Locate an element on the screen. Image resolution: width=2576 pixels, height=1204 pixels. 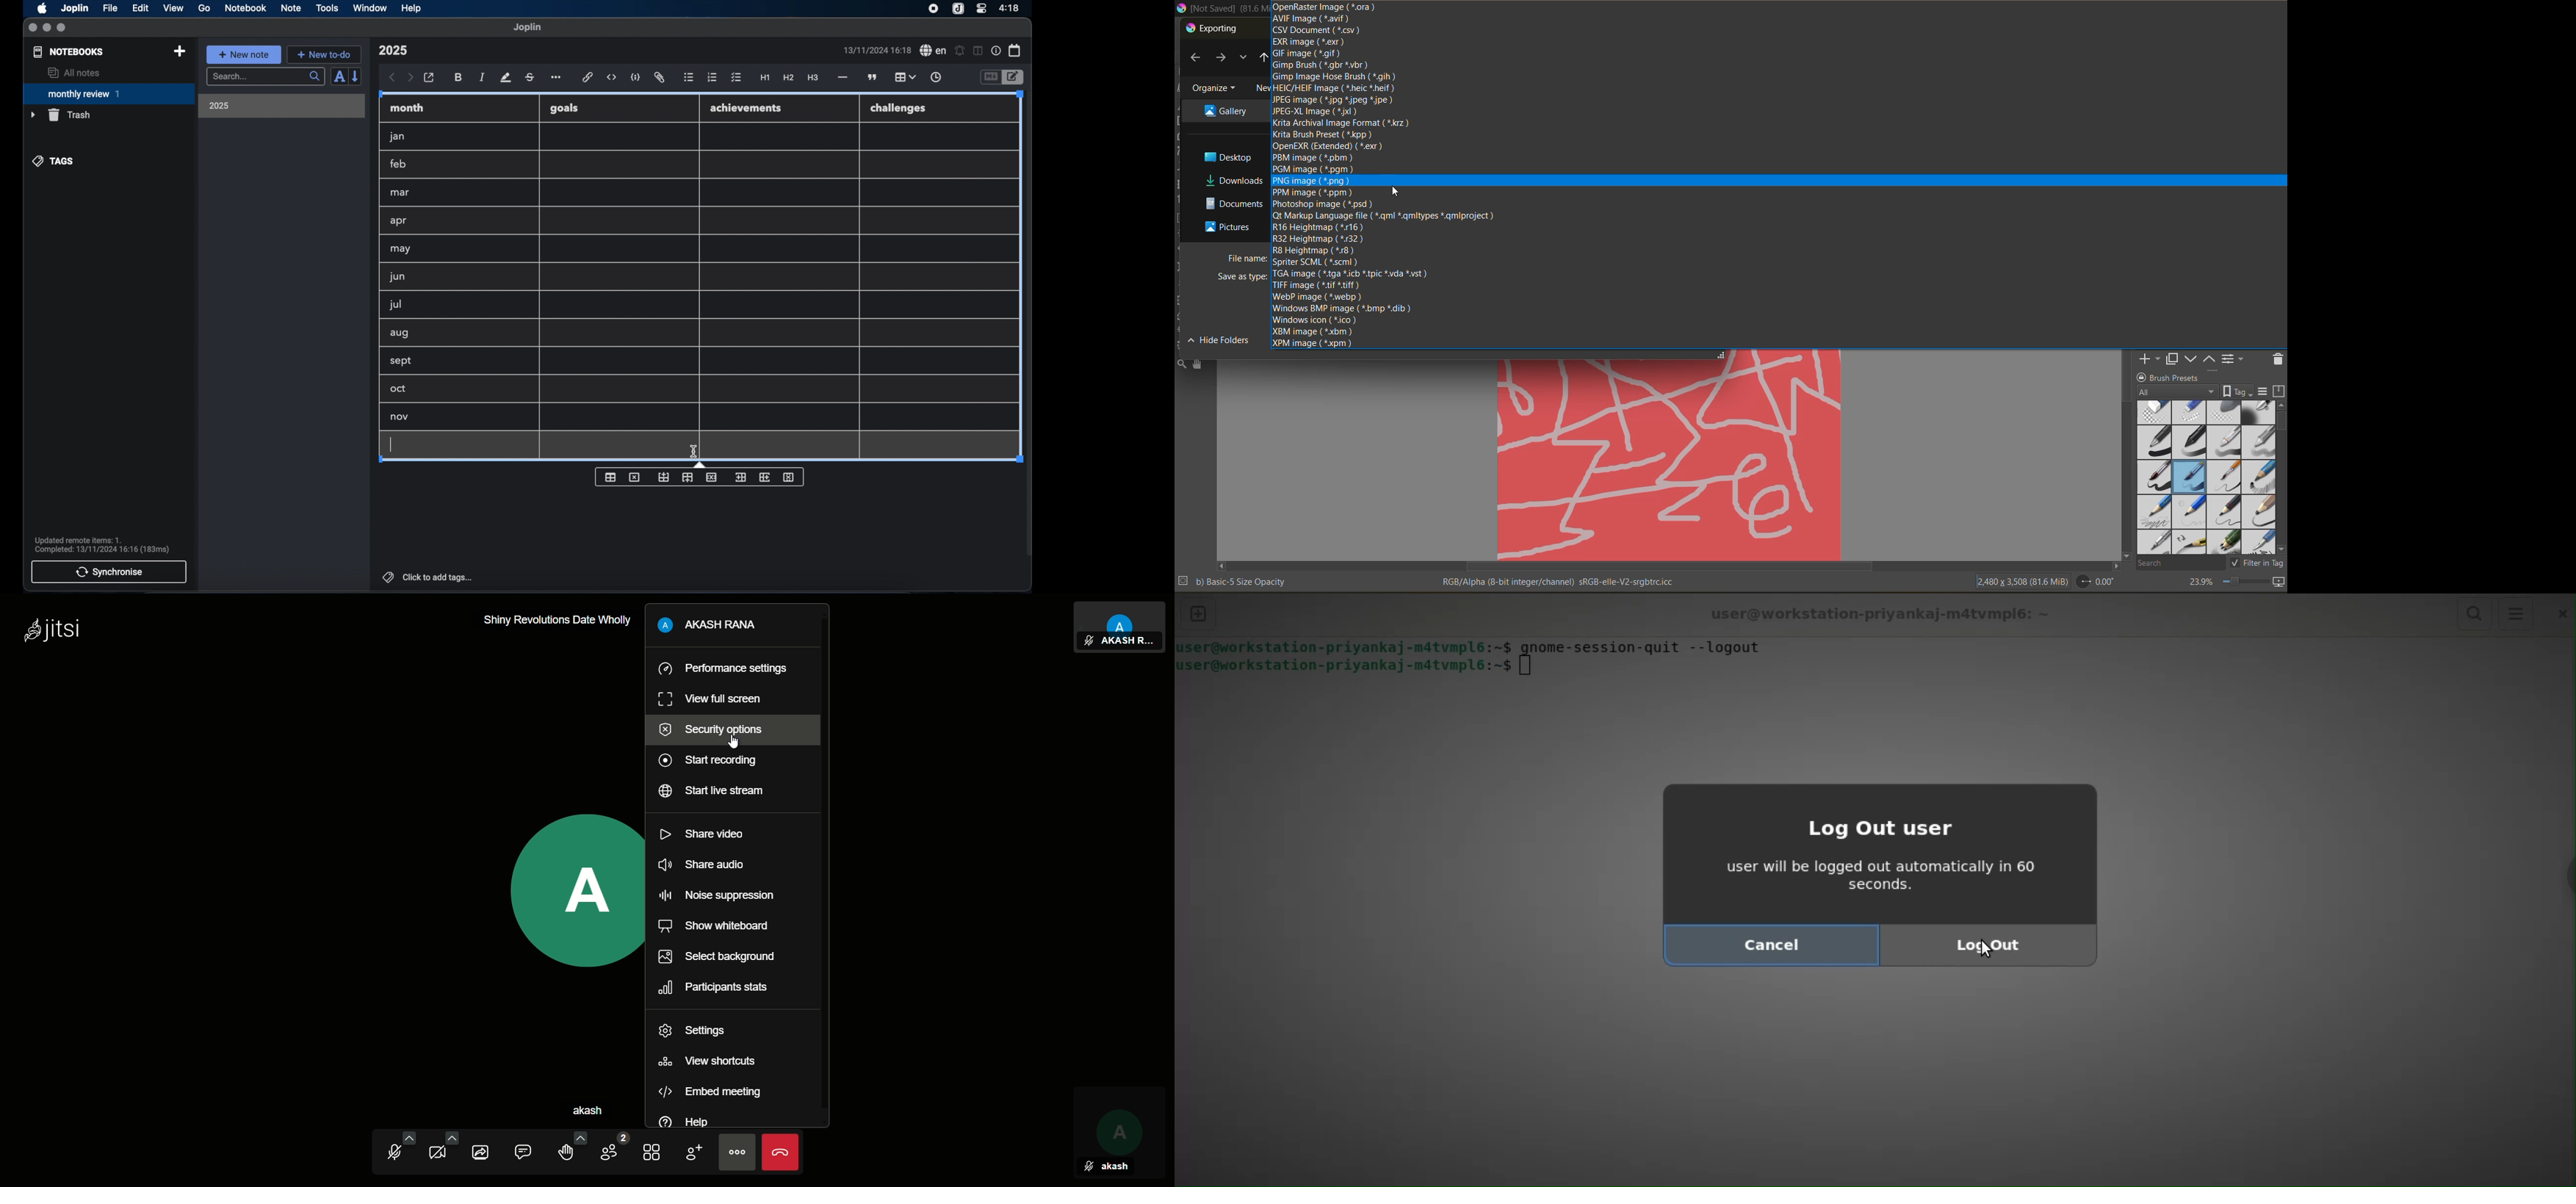
oct is located at coordinates (399, 390).